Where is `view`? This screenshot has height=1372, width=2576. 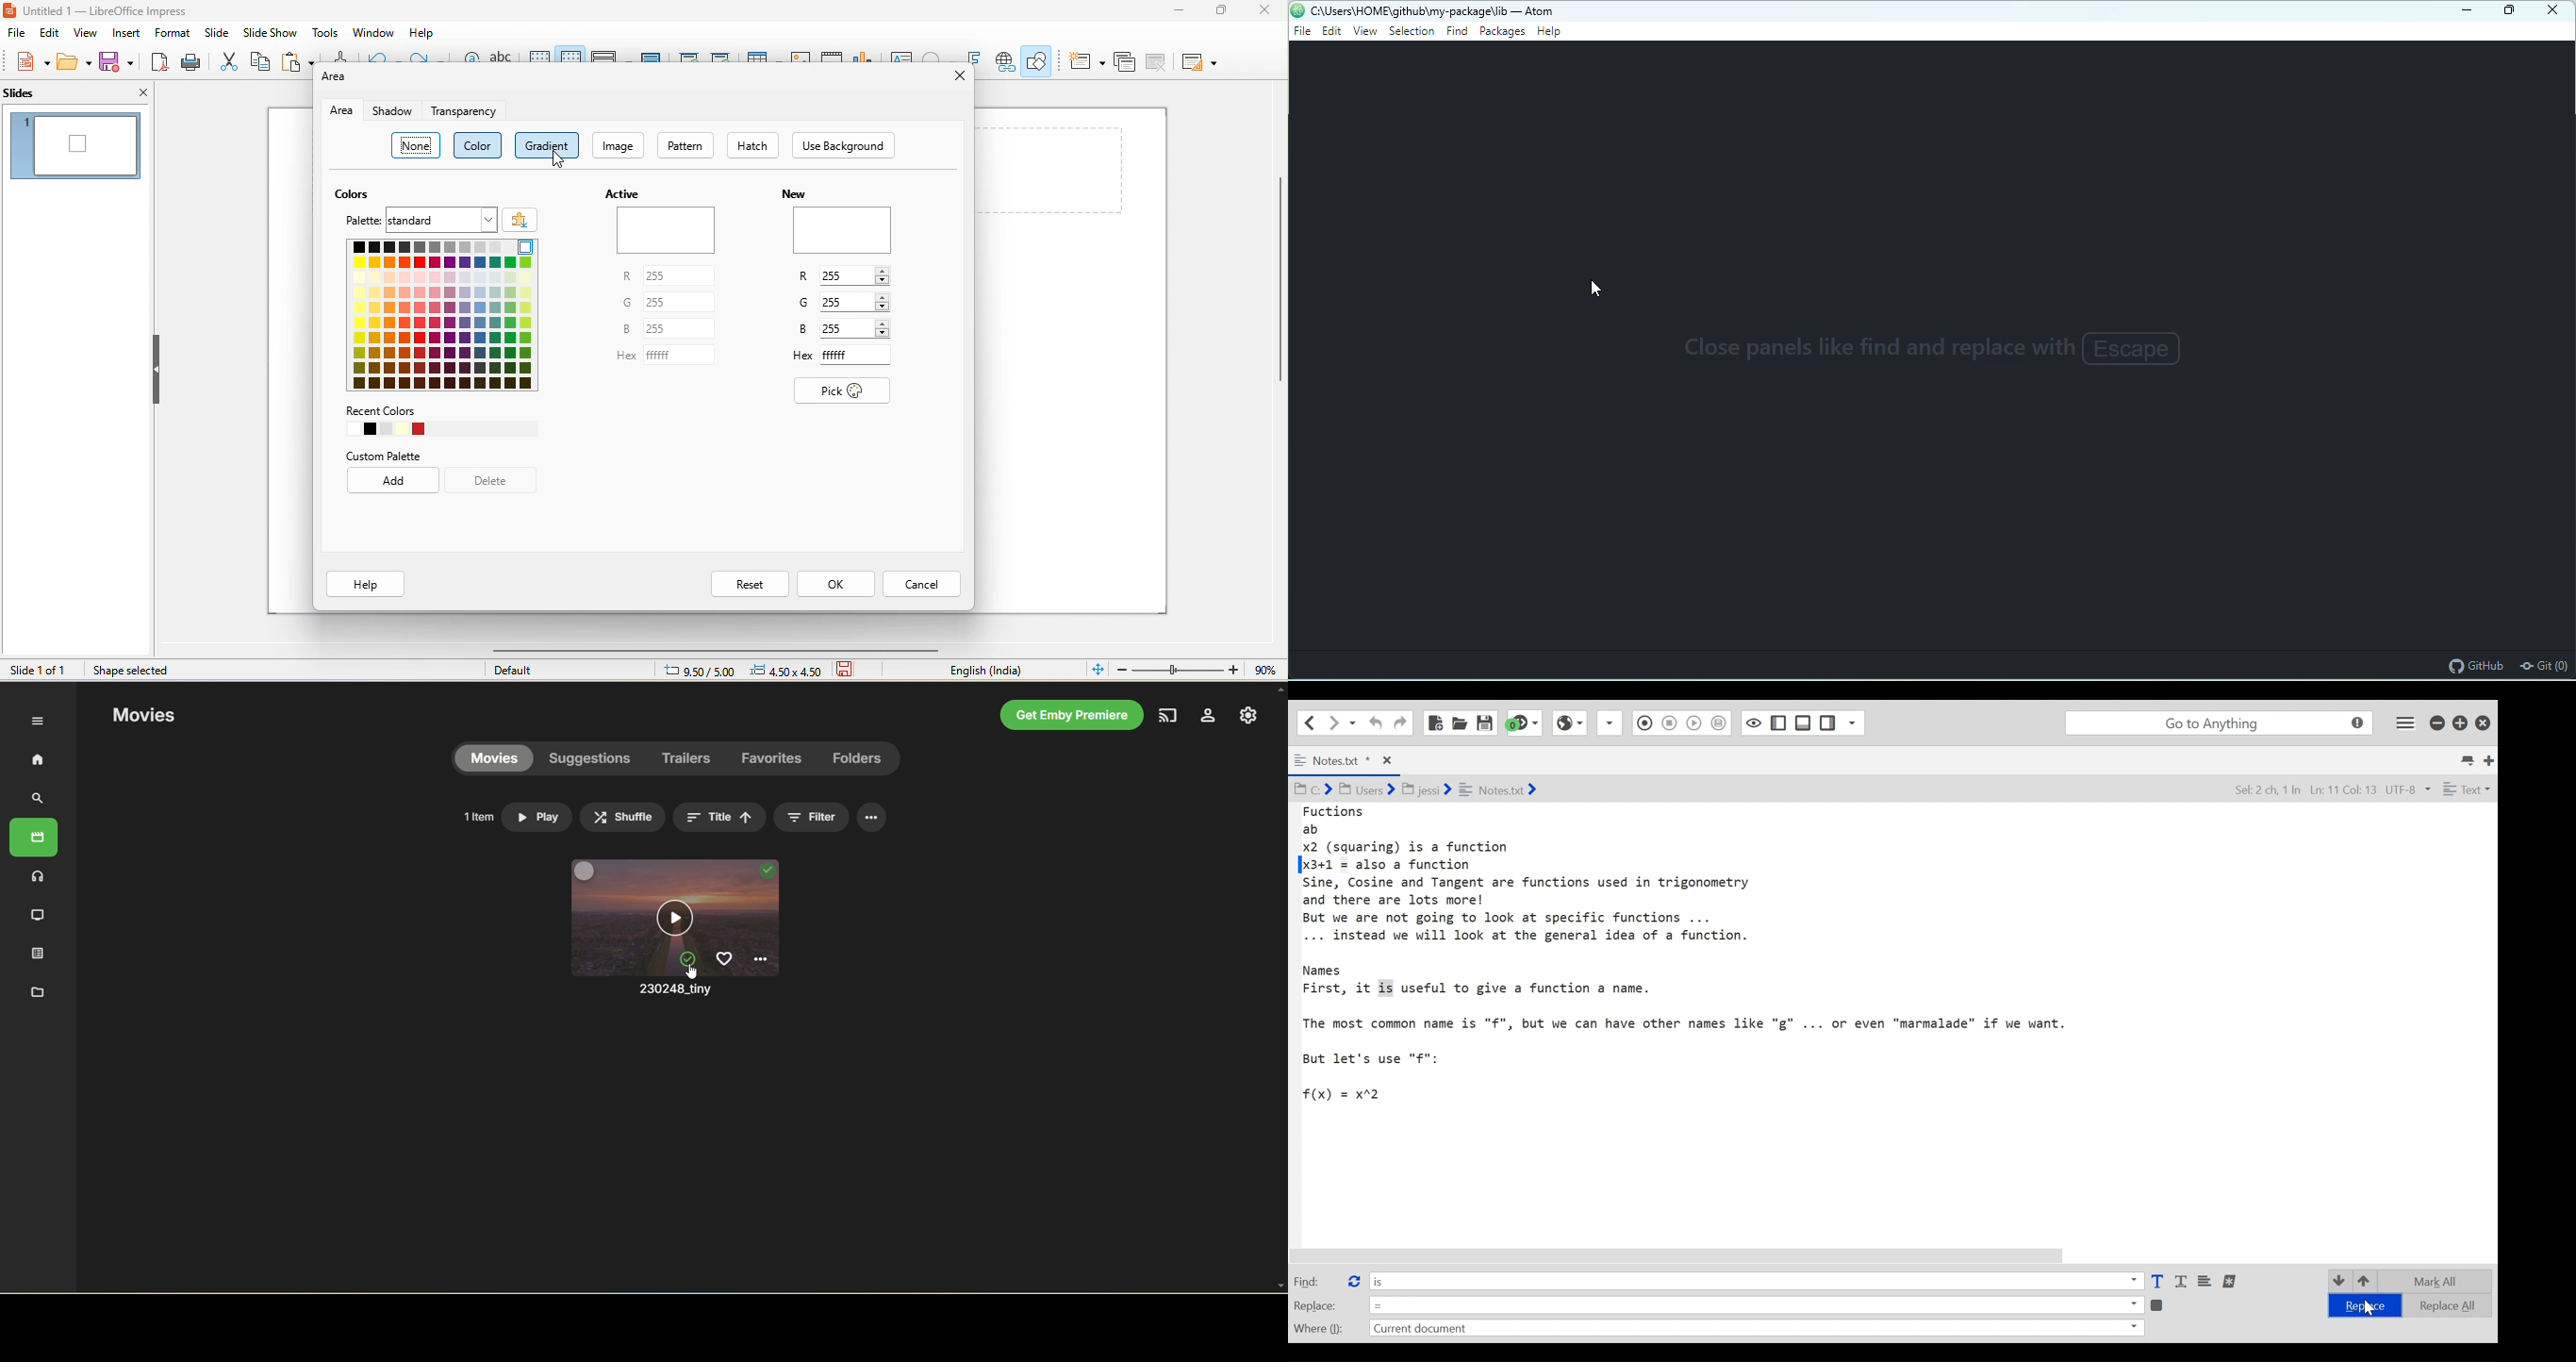 view is located at coordinates (85, 33).